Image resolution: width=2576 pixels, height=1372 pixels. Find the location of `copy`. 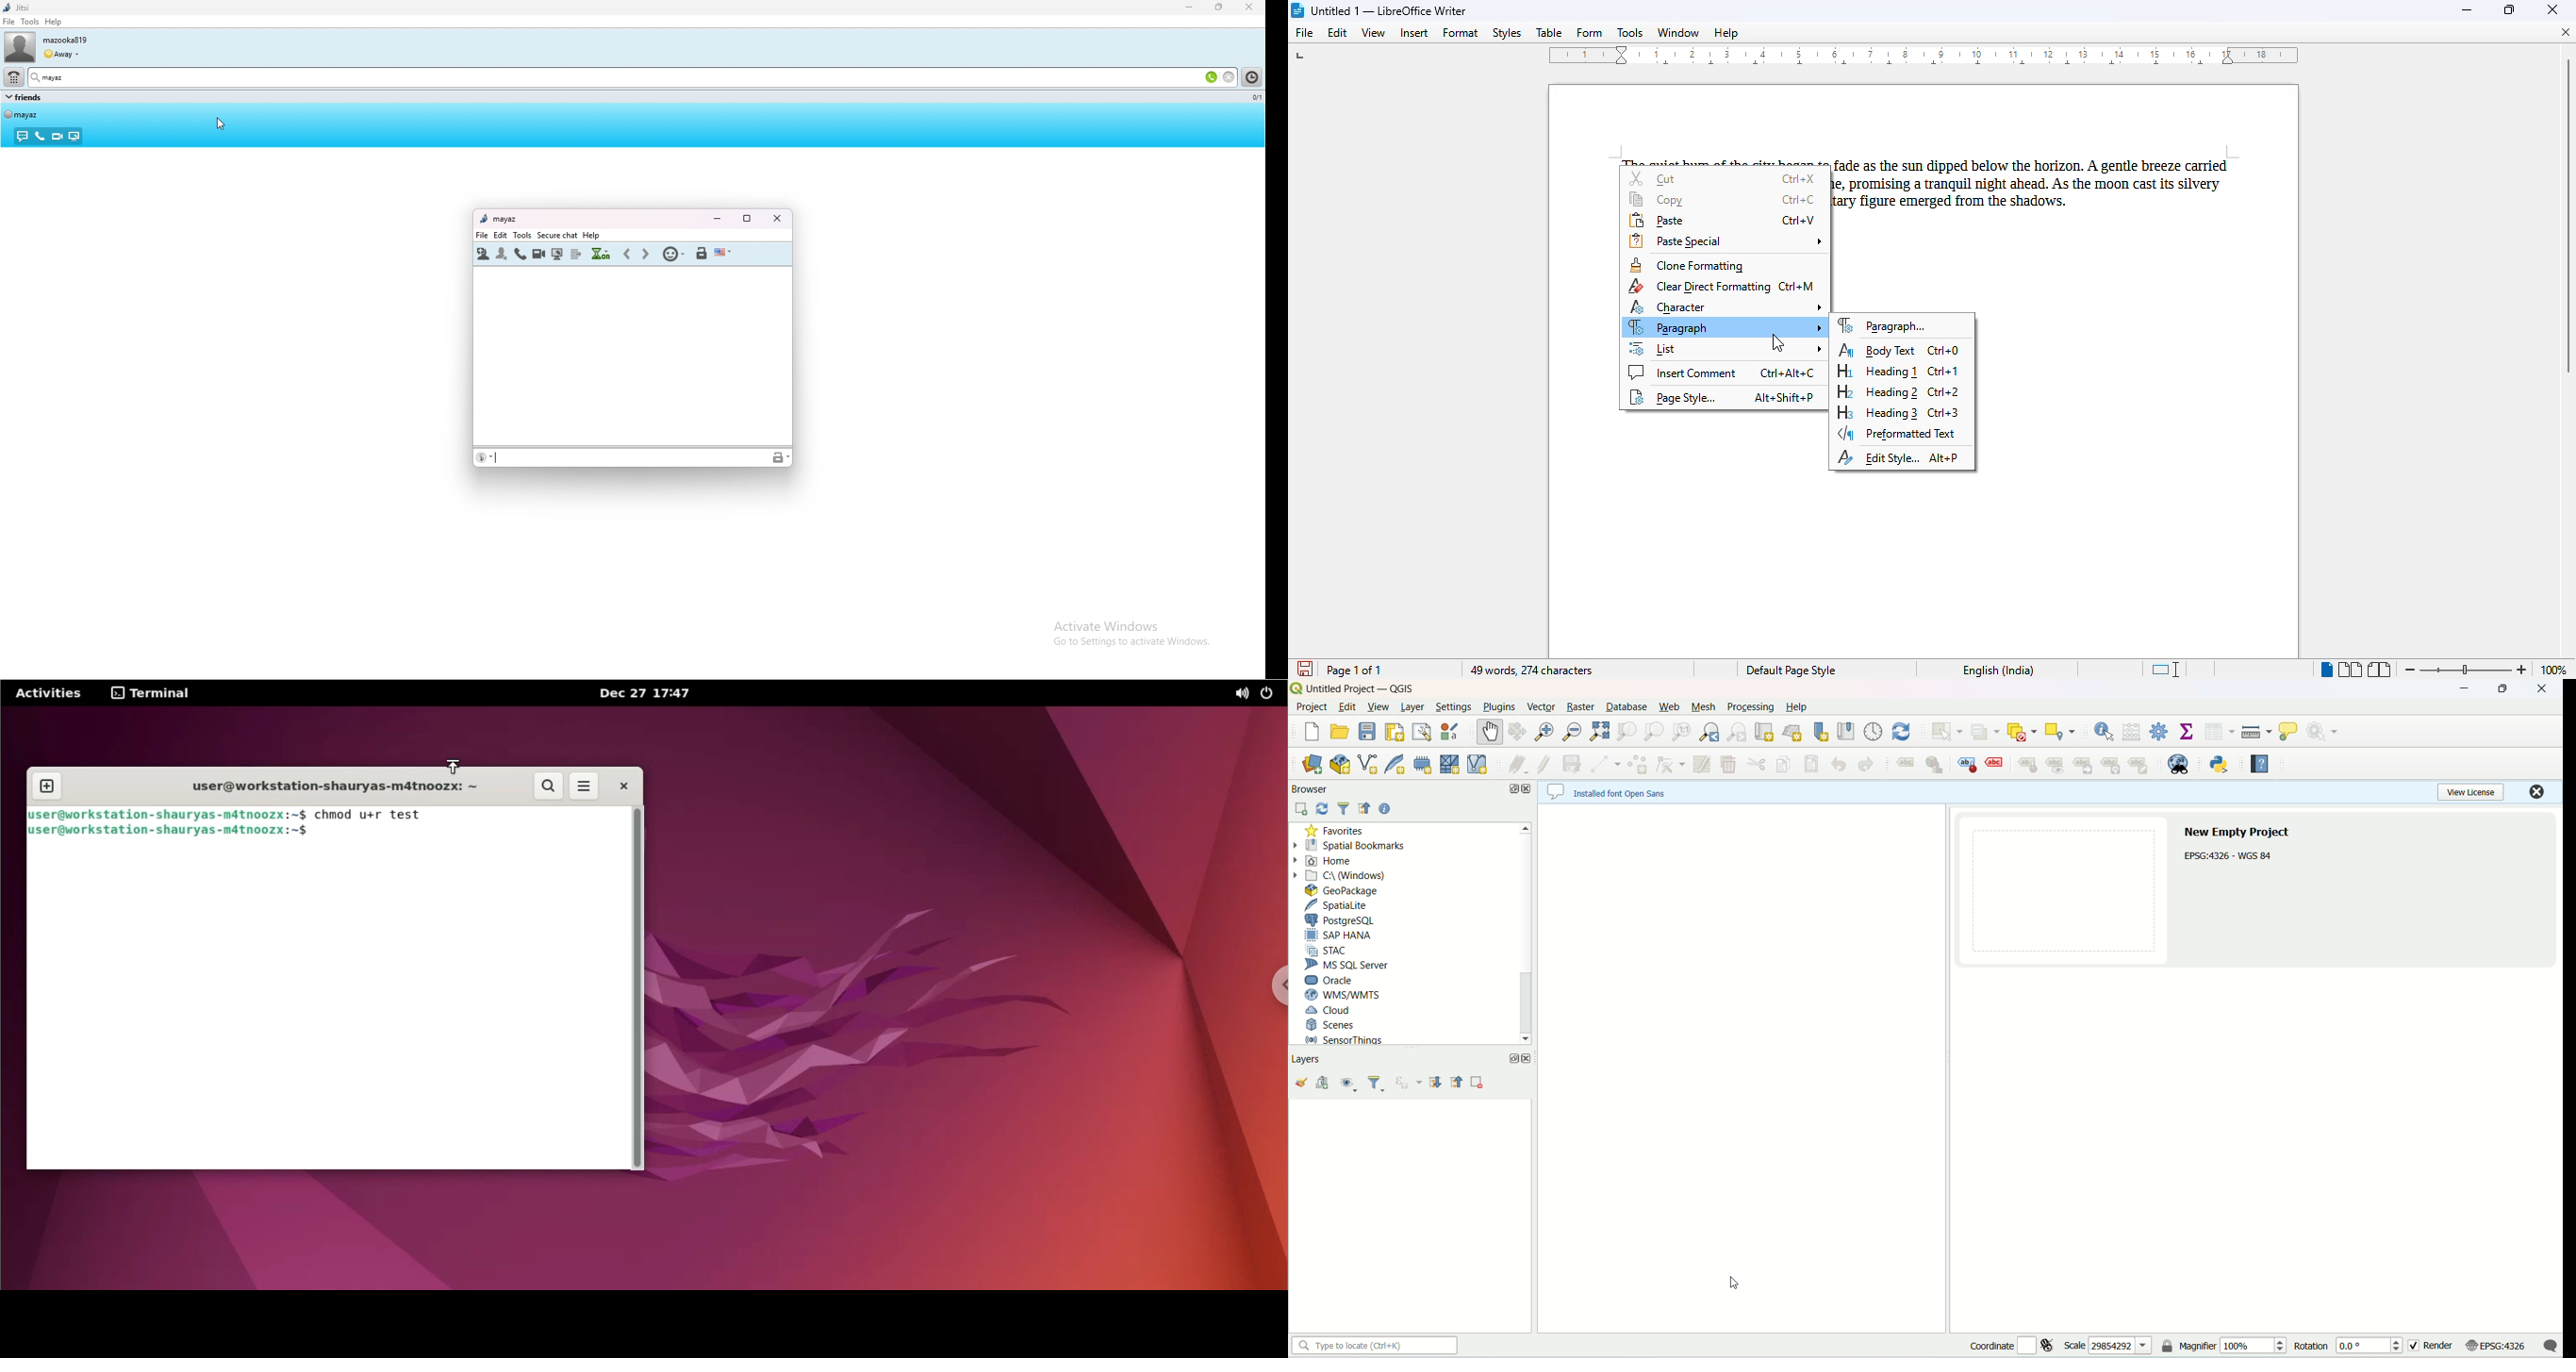

copy is located at coordinates (1781, 763).